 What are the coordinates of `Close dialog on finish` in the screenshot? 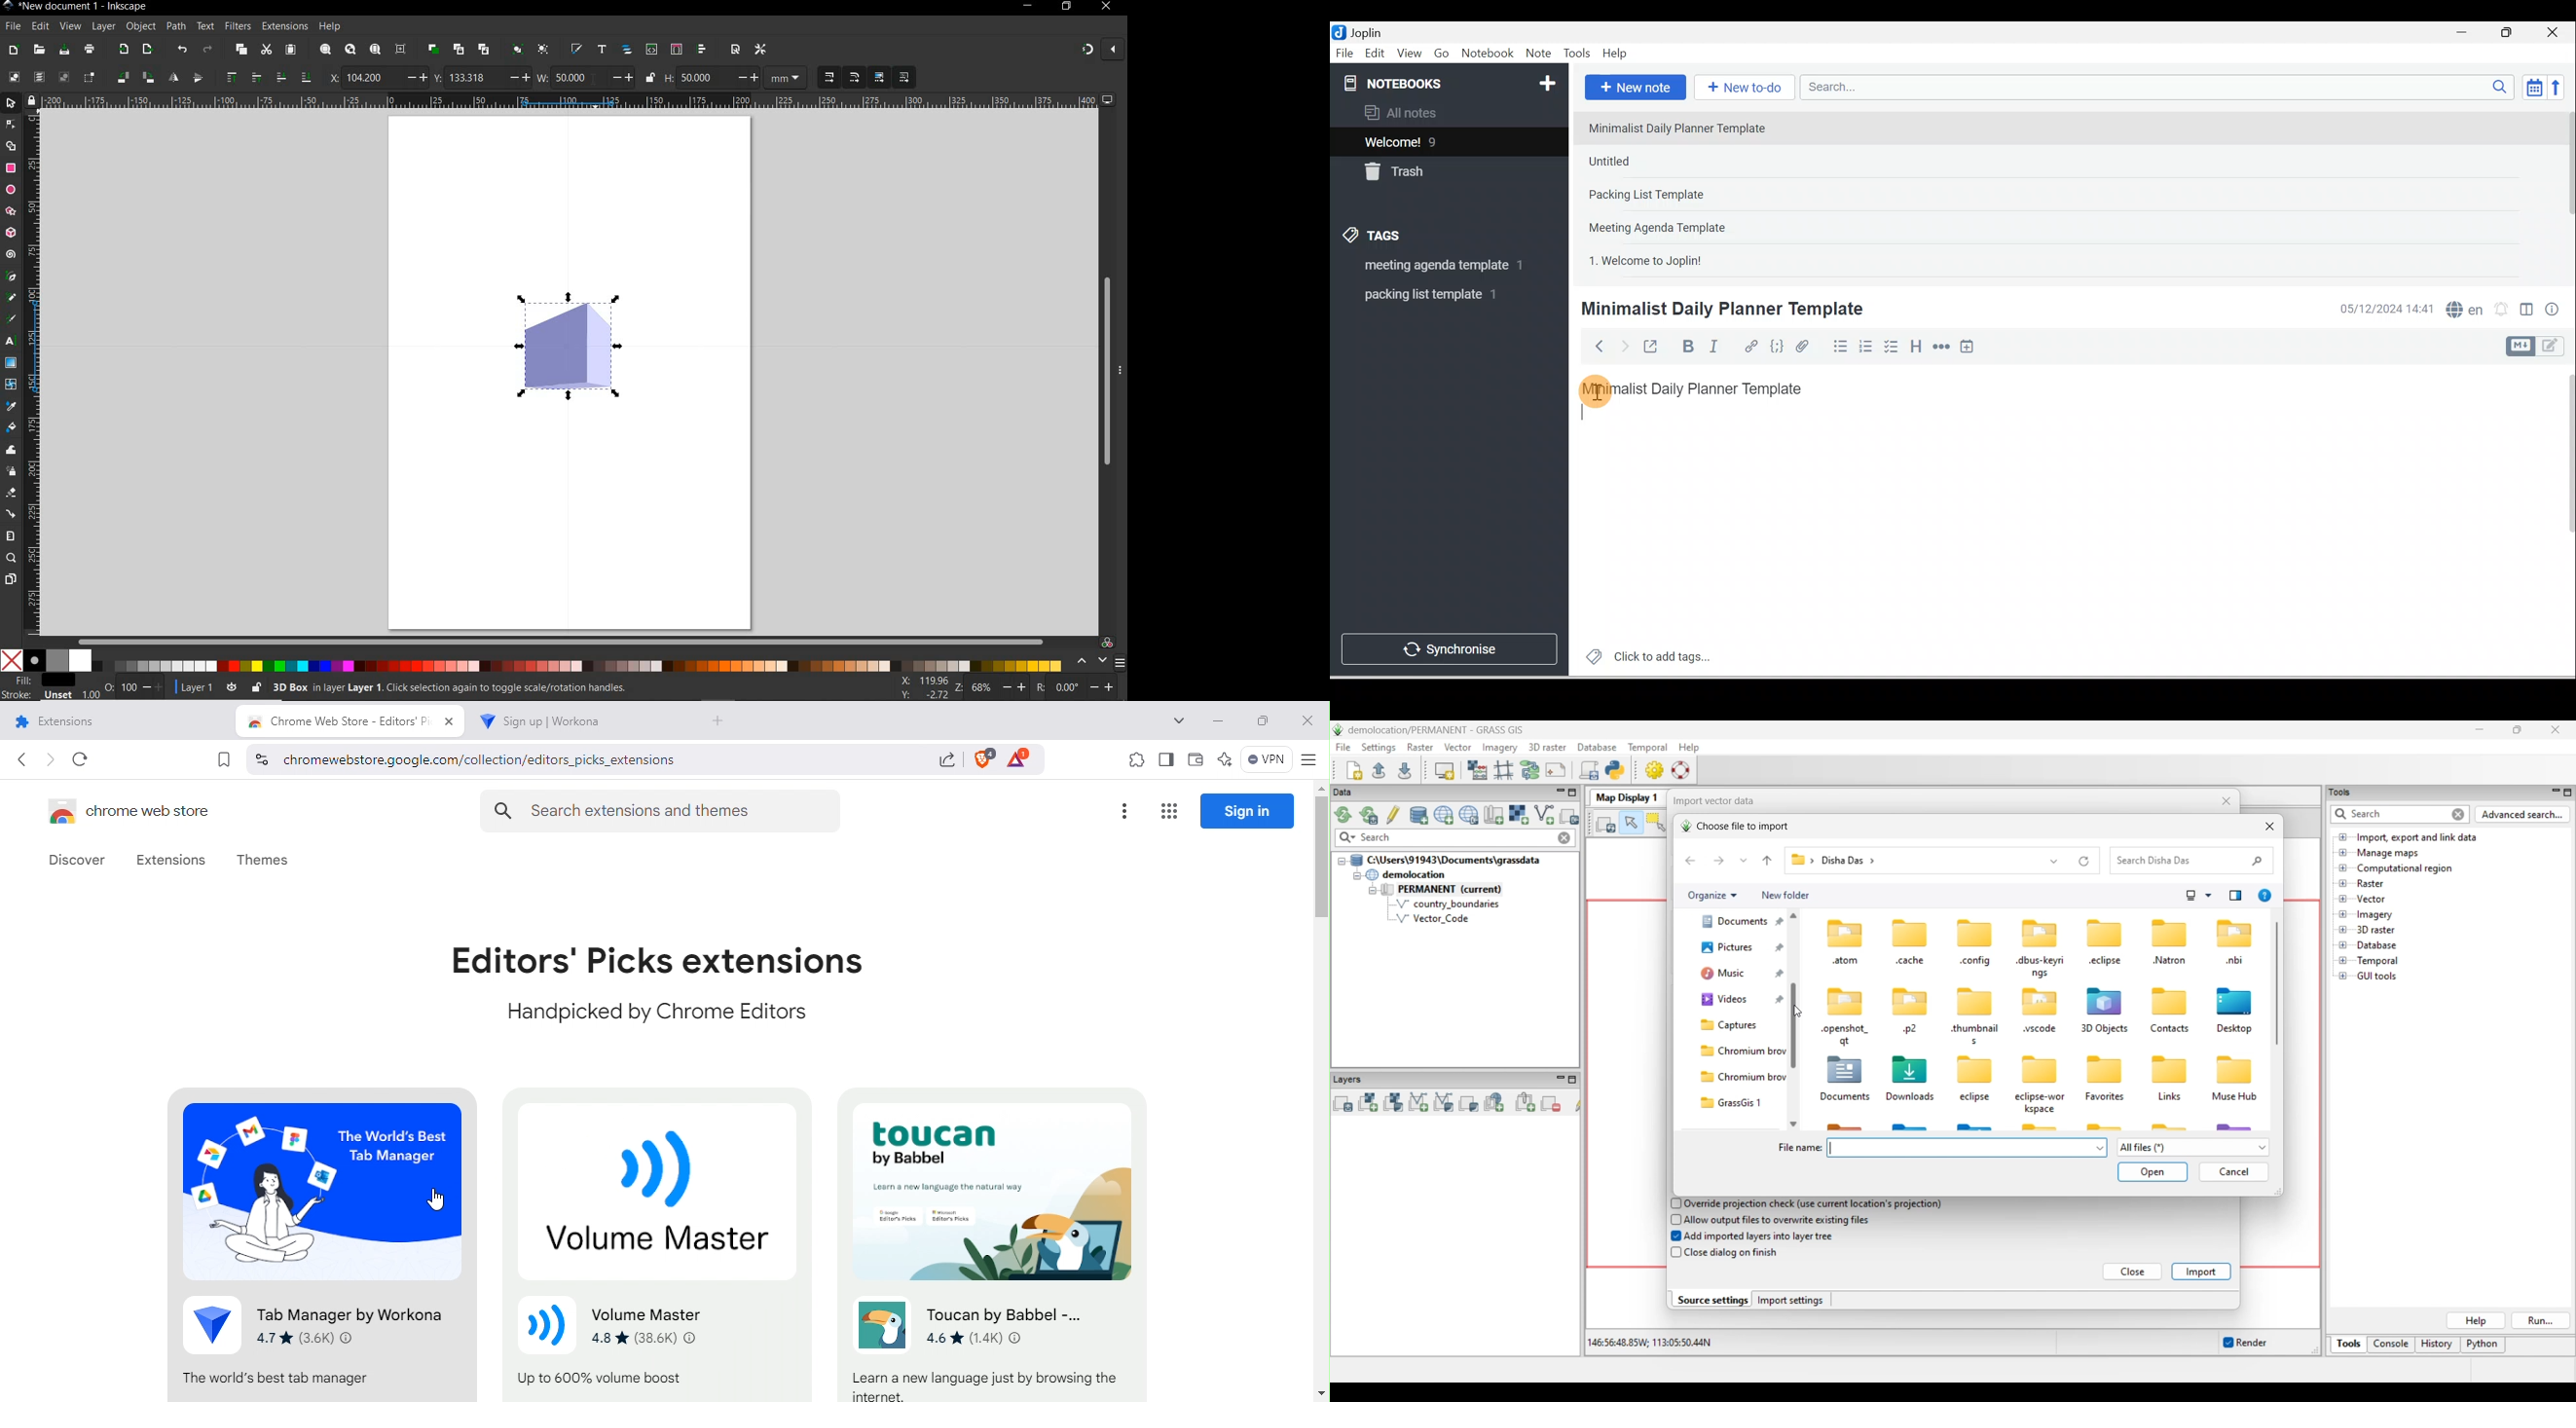 It's located at (1732, 1253).